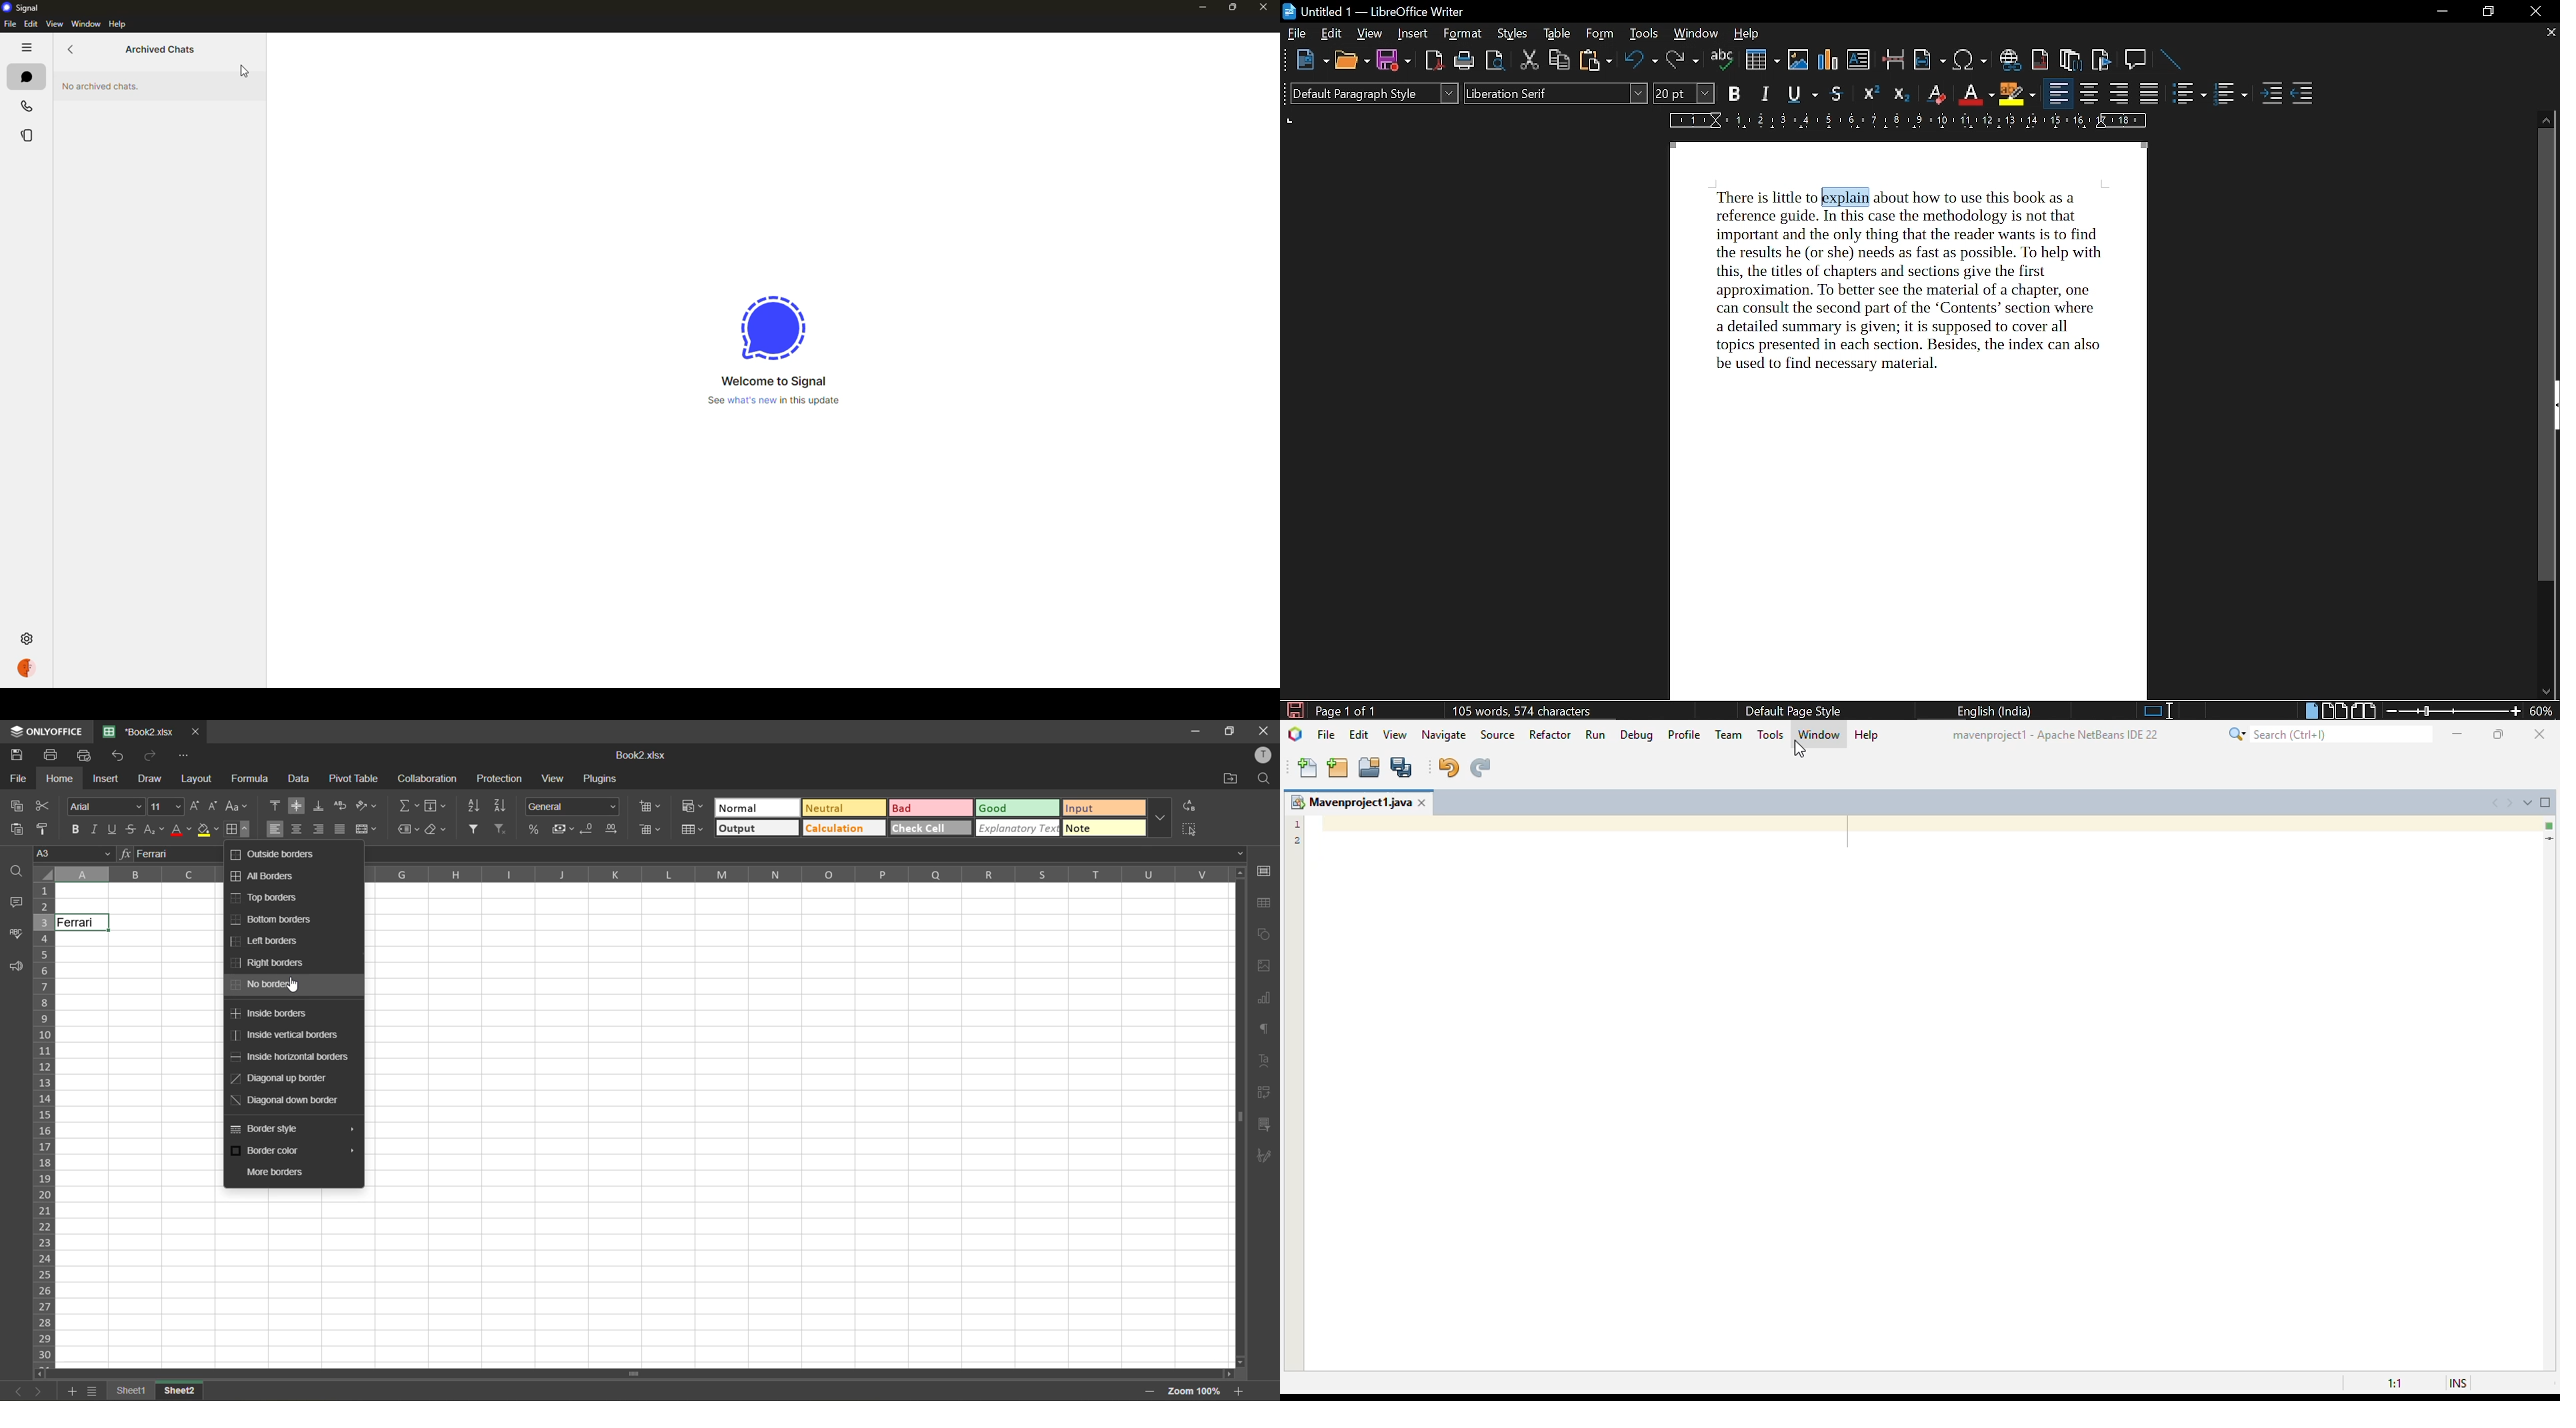  What do you see at coordinates (276, 1015) in the screenshot?
I see `inside borders` at bounding box center [276, 1015].